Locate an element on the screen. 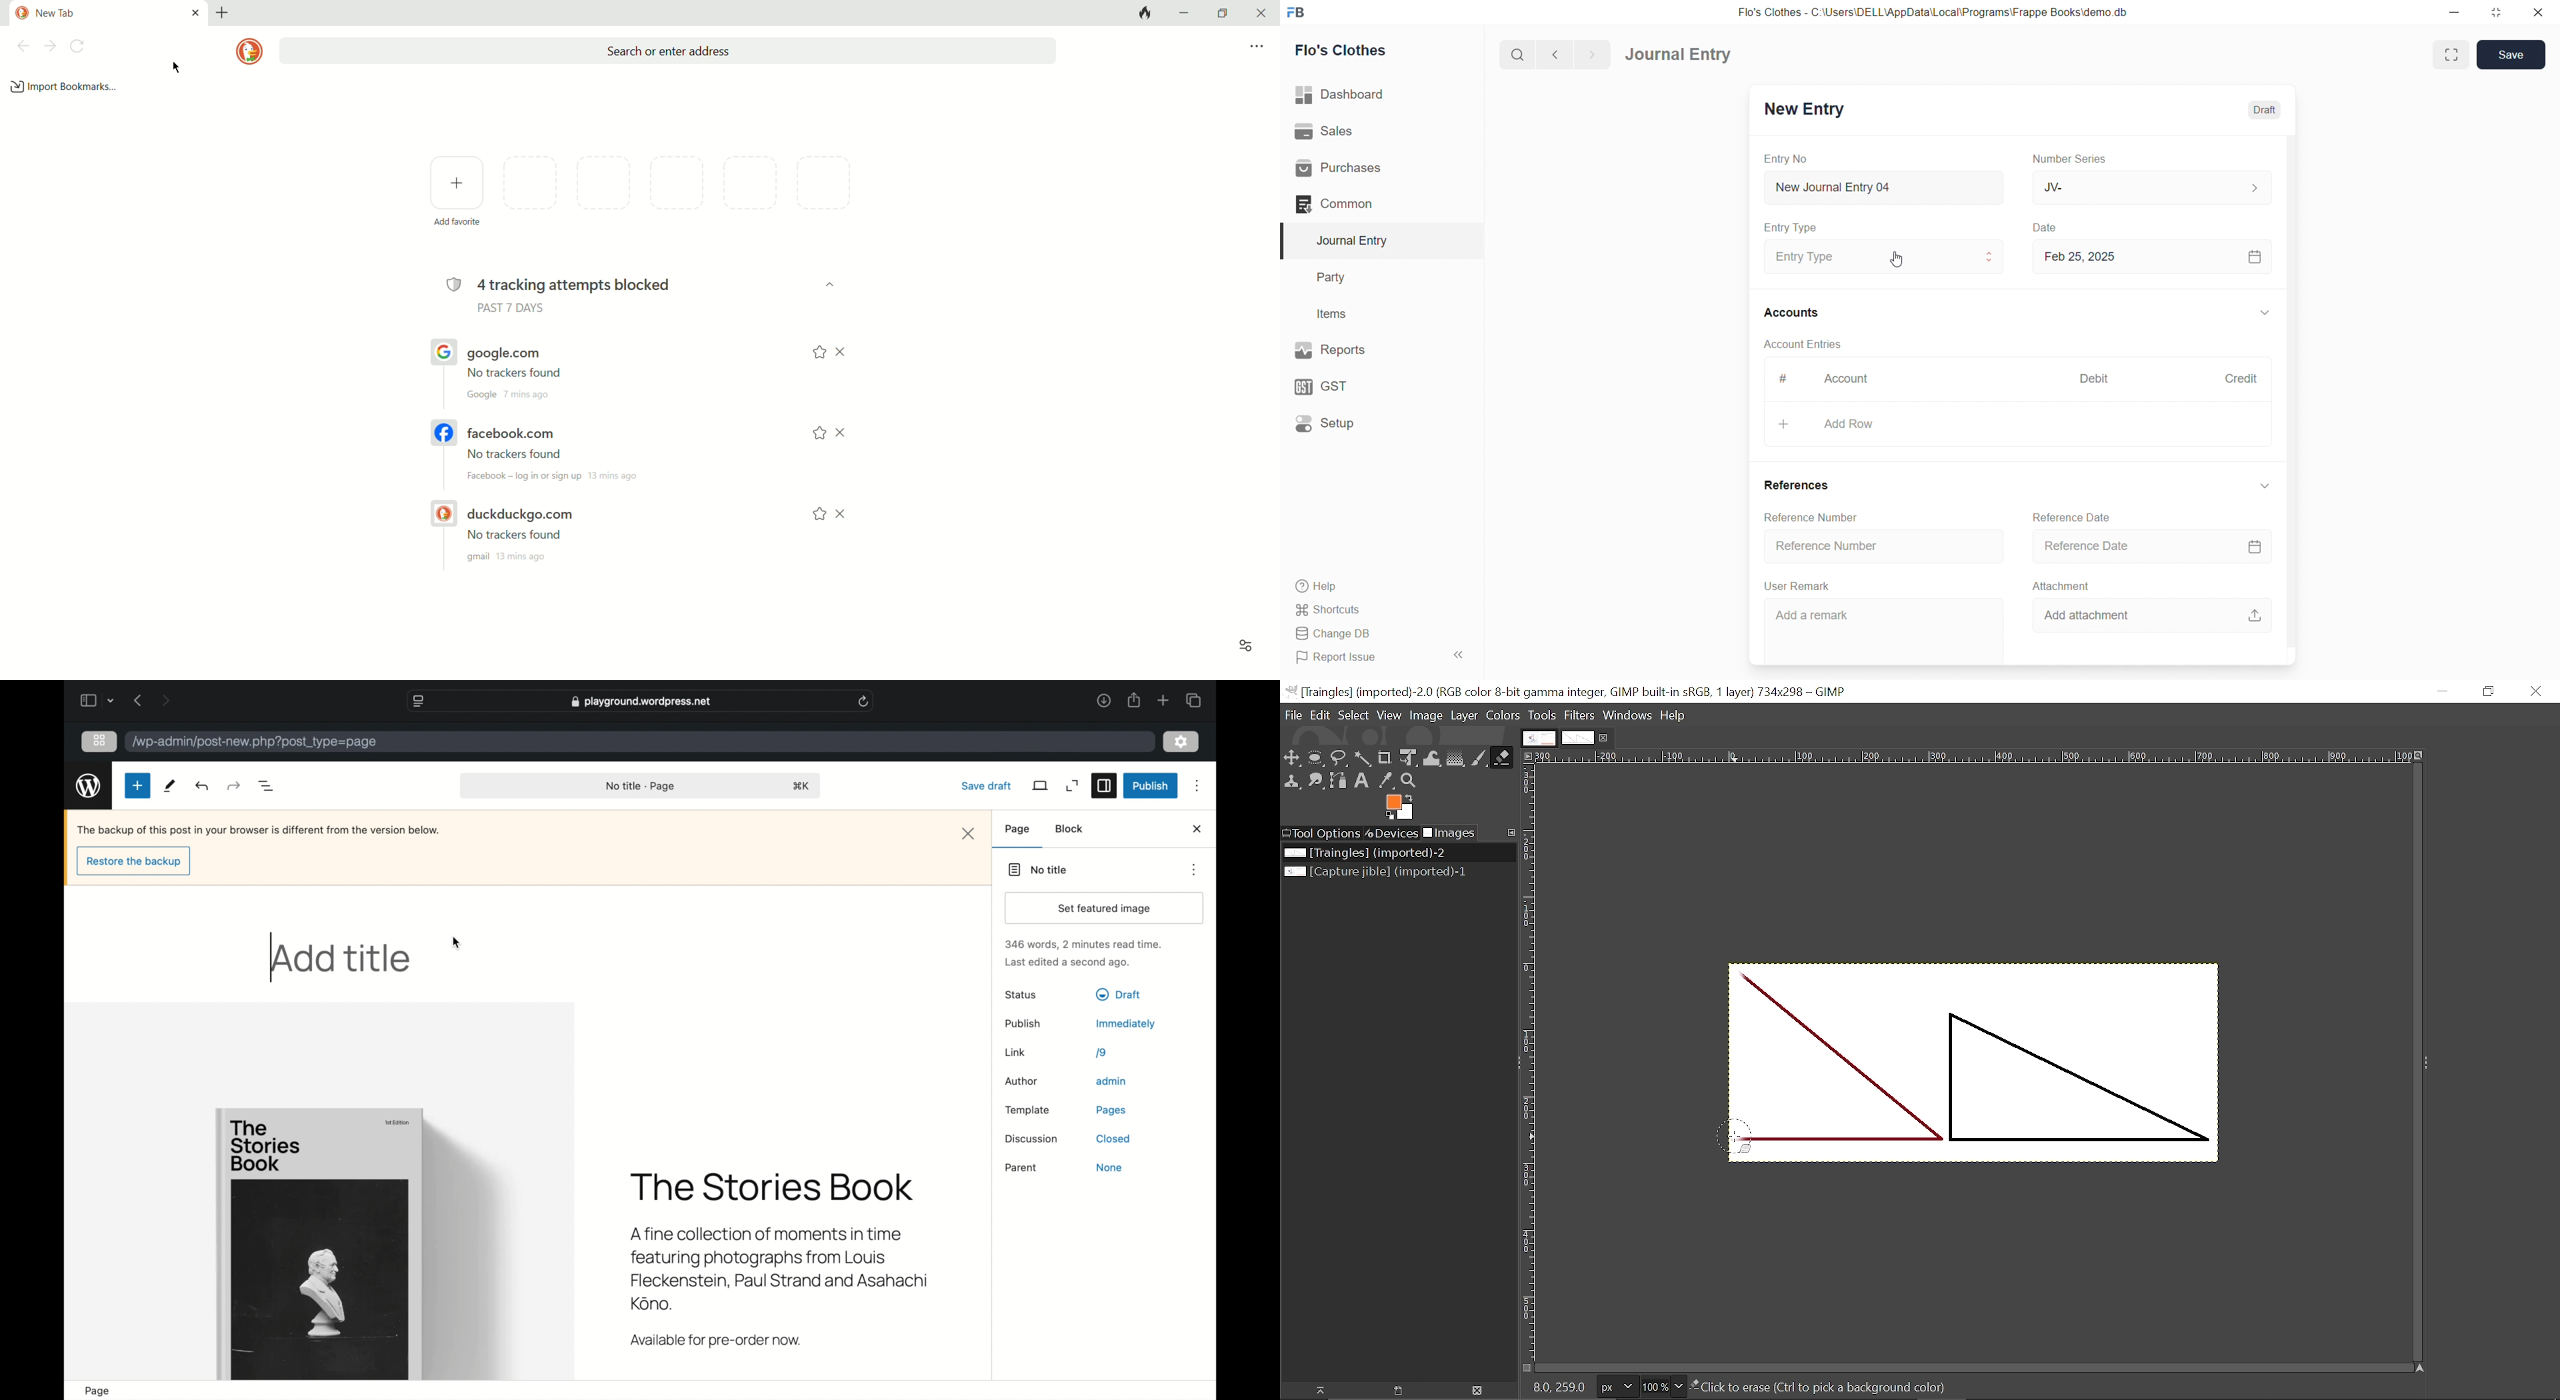 Image resolution: width=2576 pixels, height=1400 pixels. Reference Number is located at coordinates (1815, 517).